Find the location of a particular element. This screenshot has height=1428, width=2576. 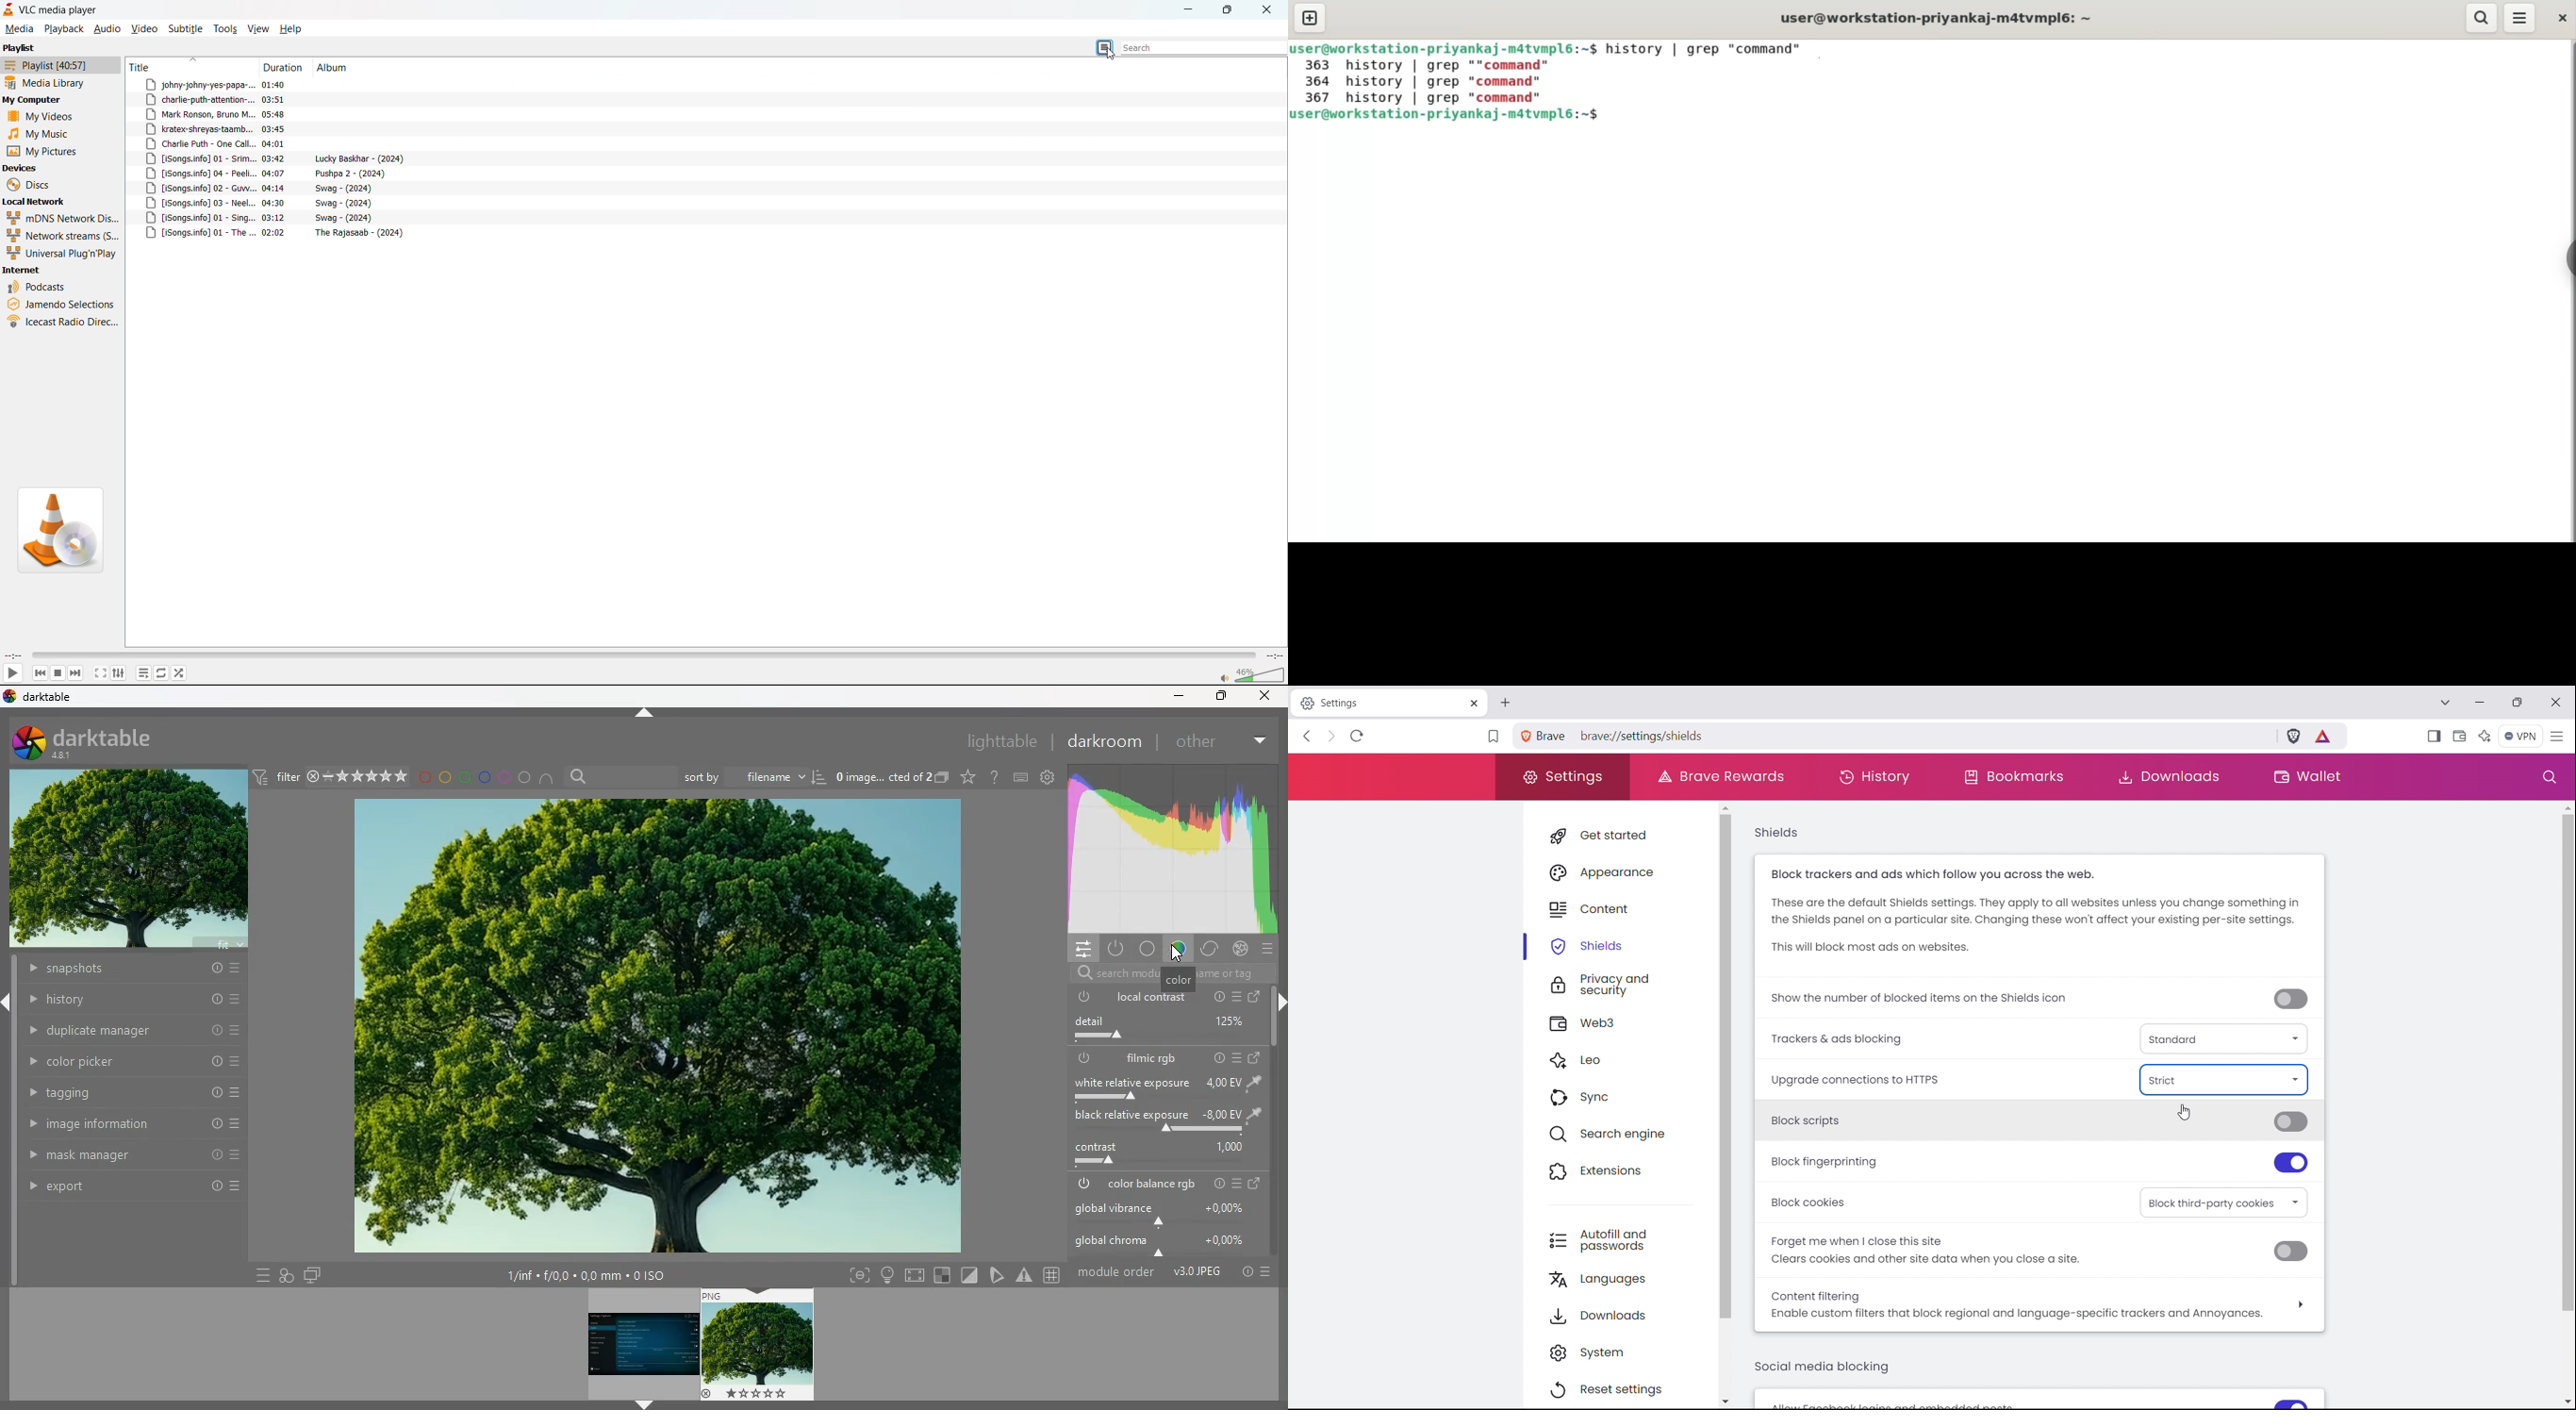

white relative exposure is located at coordinates (1164, 1090).